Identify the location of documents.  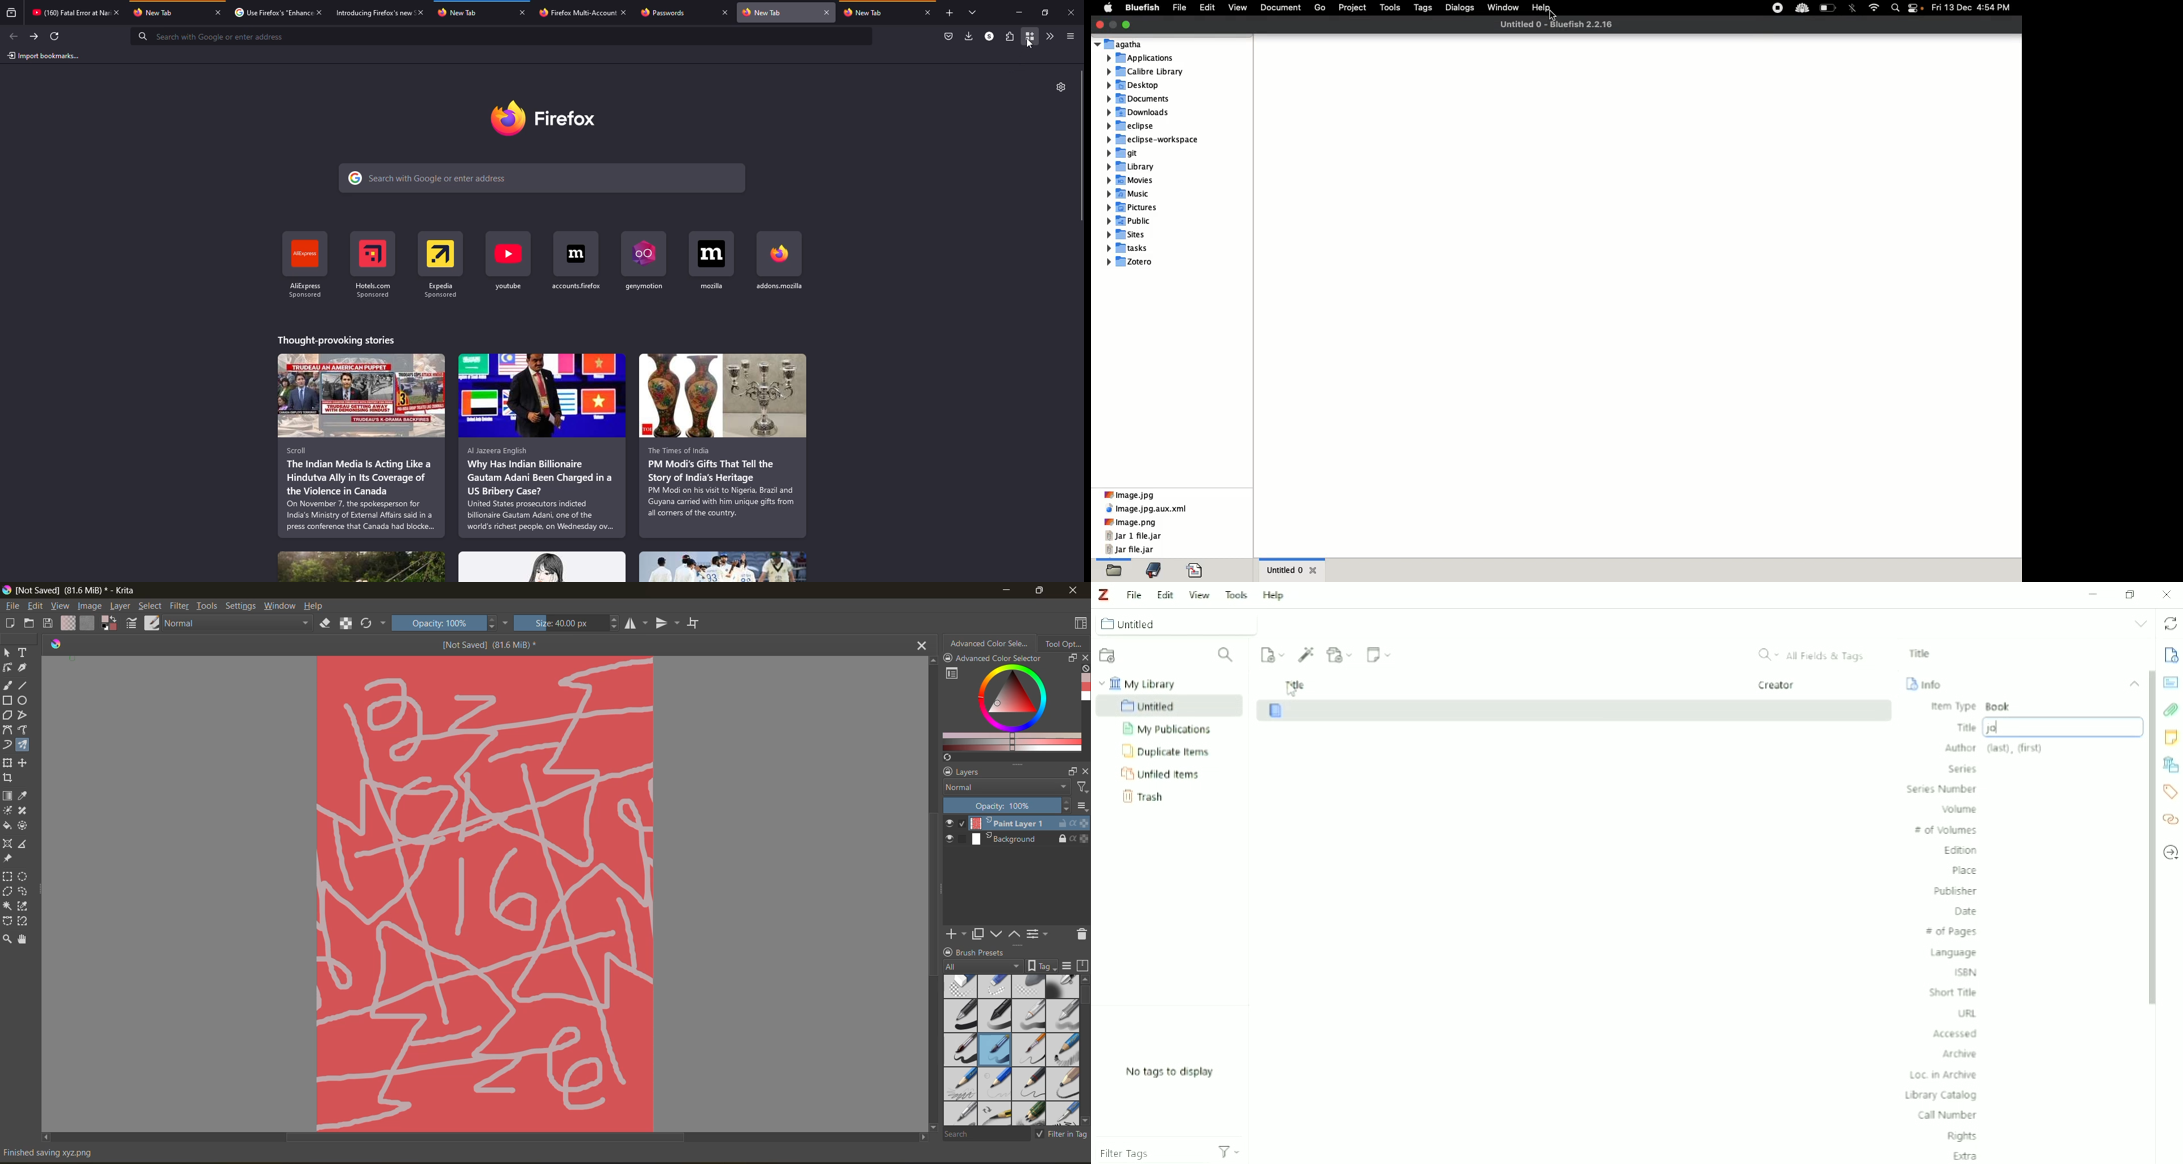
(1145, 98).